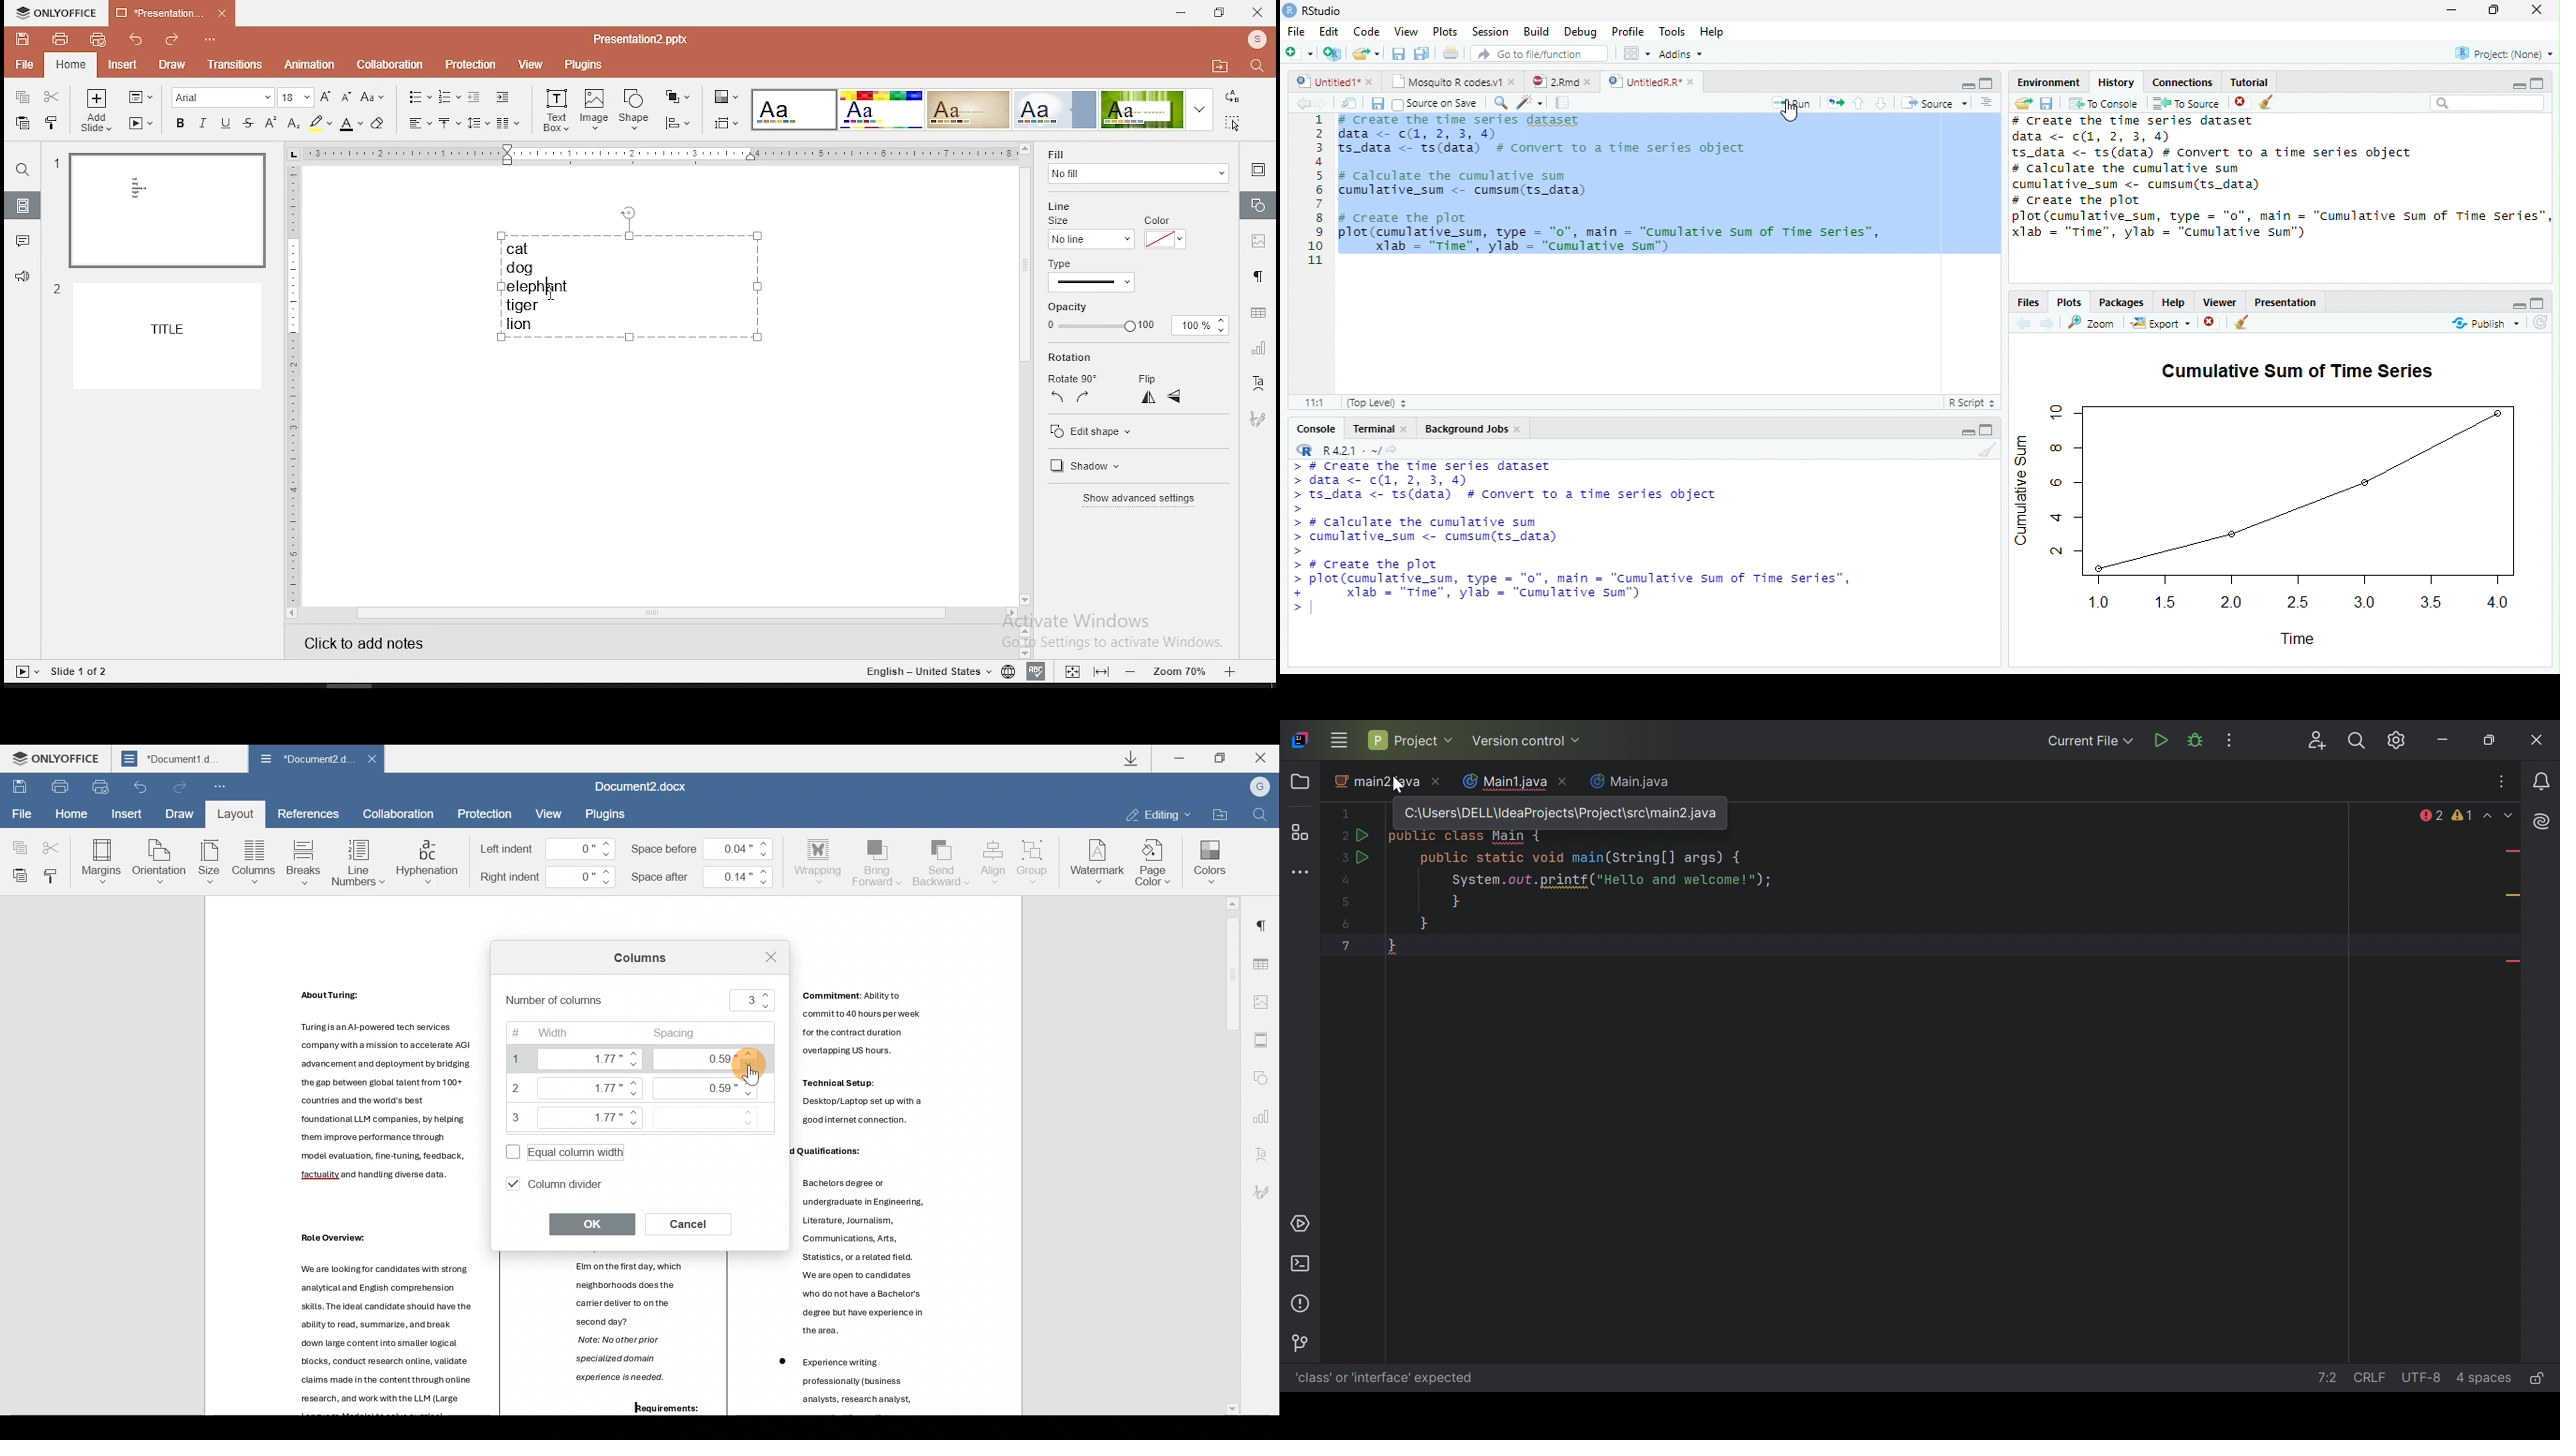 Image resolution: width=2576 pixels, height=1456 pixels. Describe the element at coordinates (331, 995) in the screenshot. I see `` at that location.